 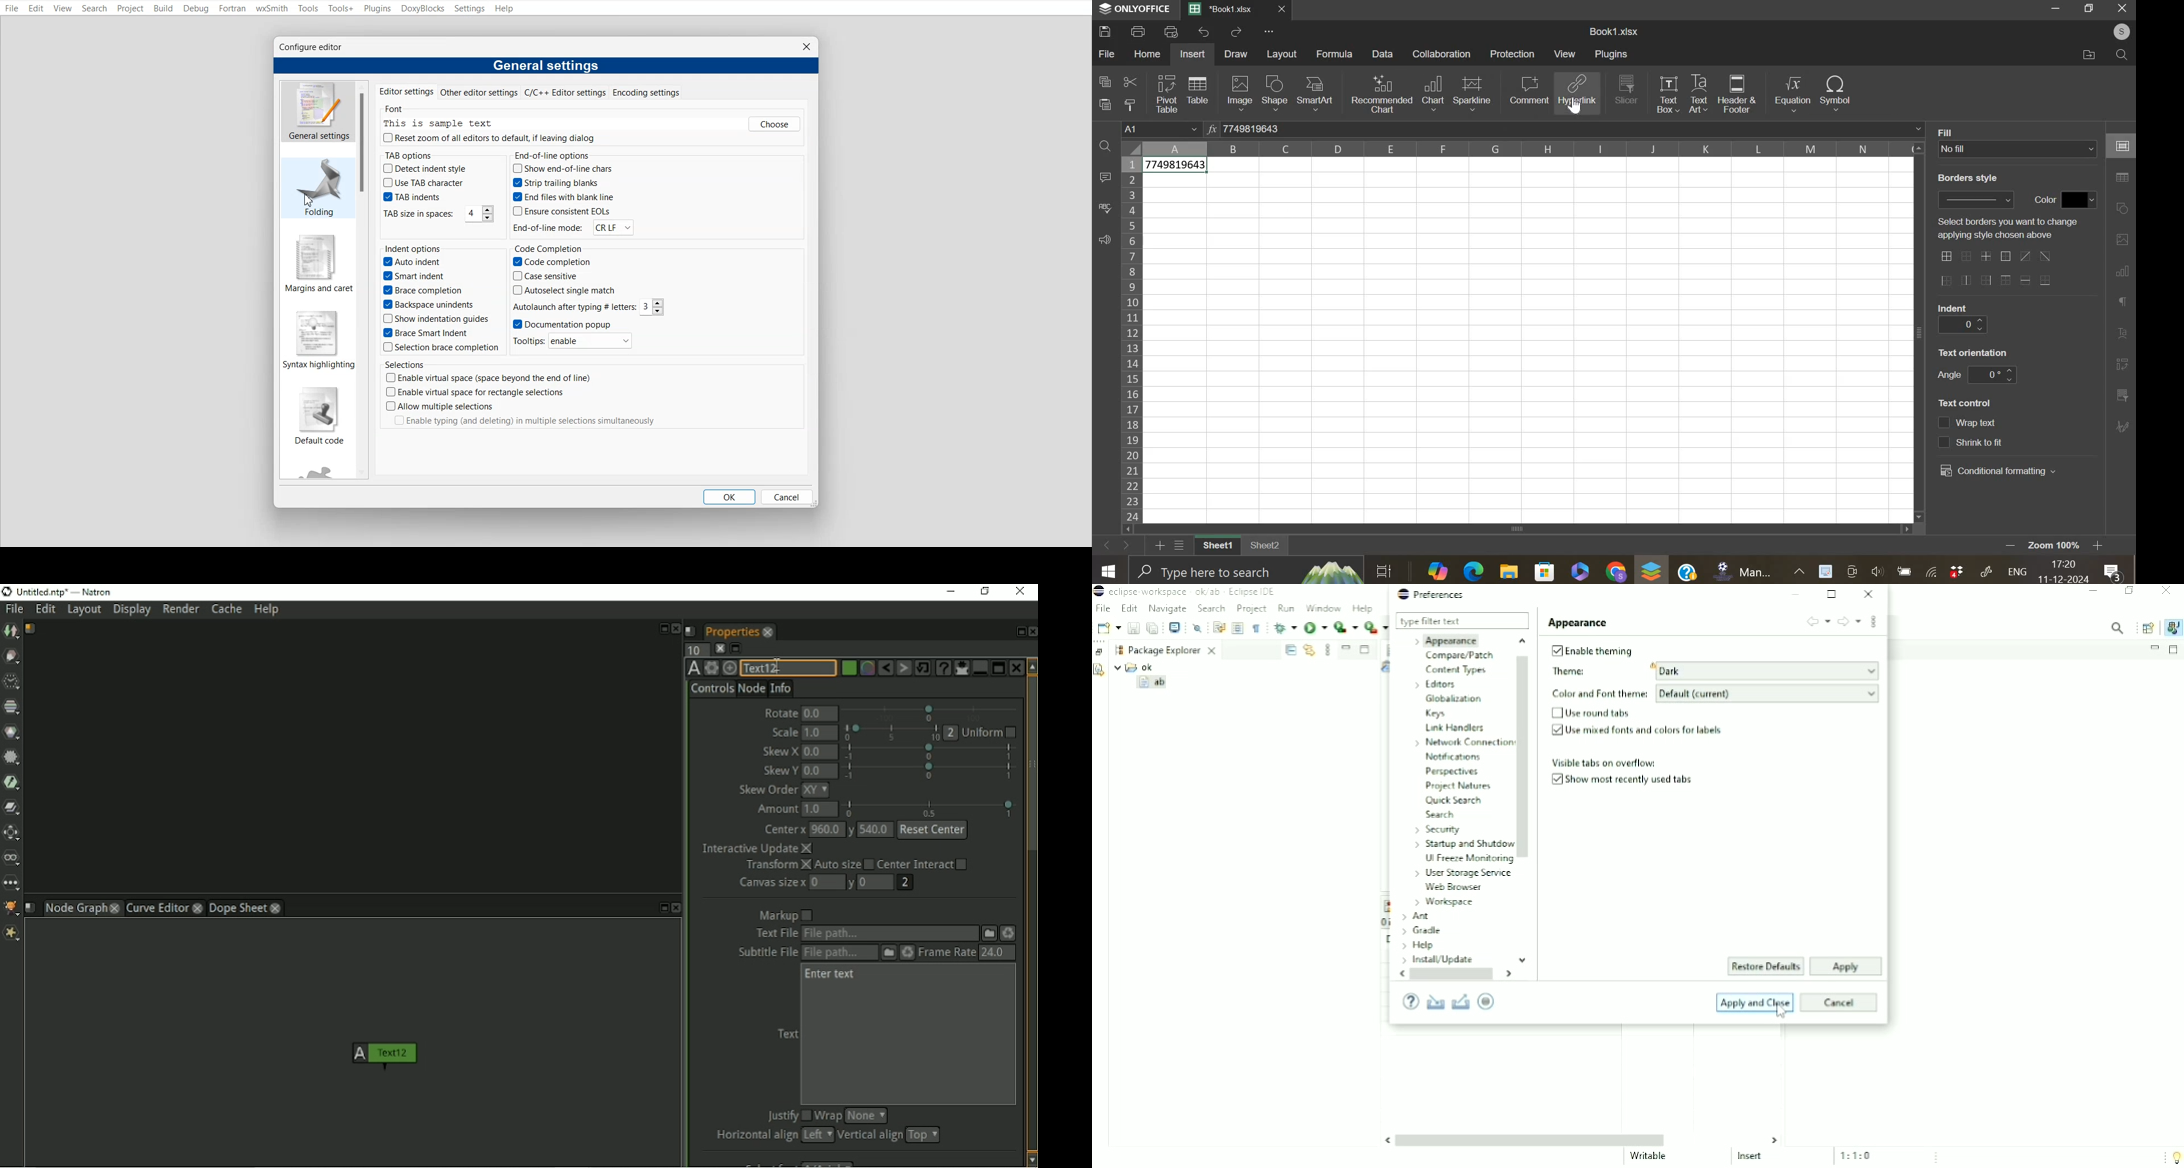 What do you see at coordinates (2089, 55) in the screenshot?
I see `files` at bounding box center [2089, 55].